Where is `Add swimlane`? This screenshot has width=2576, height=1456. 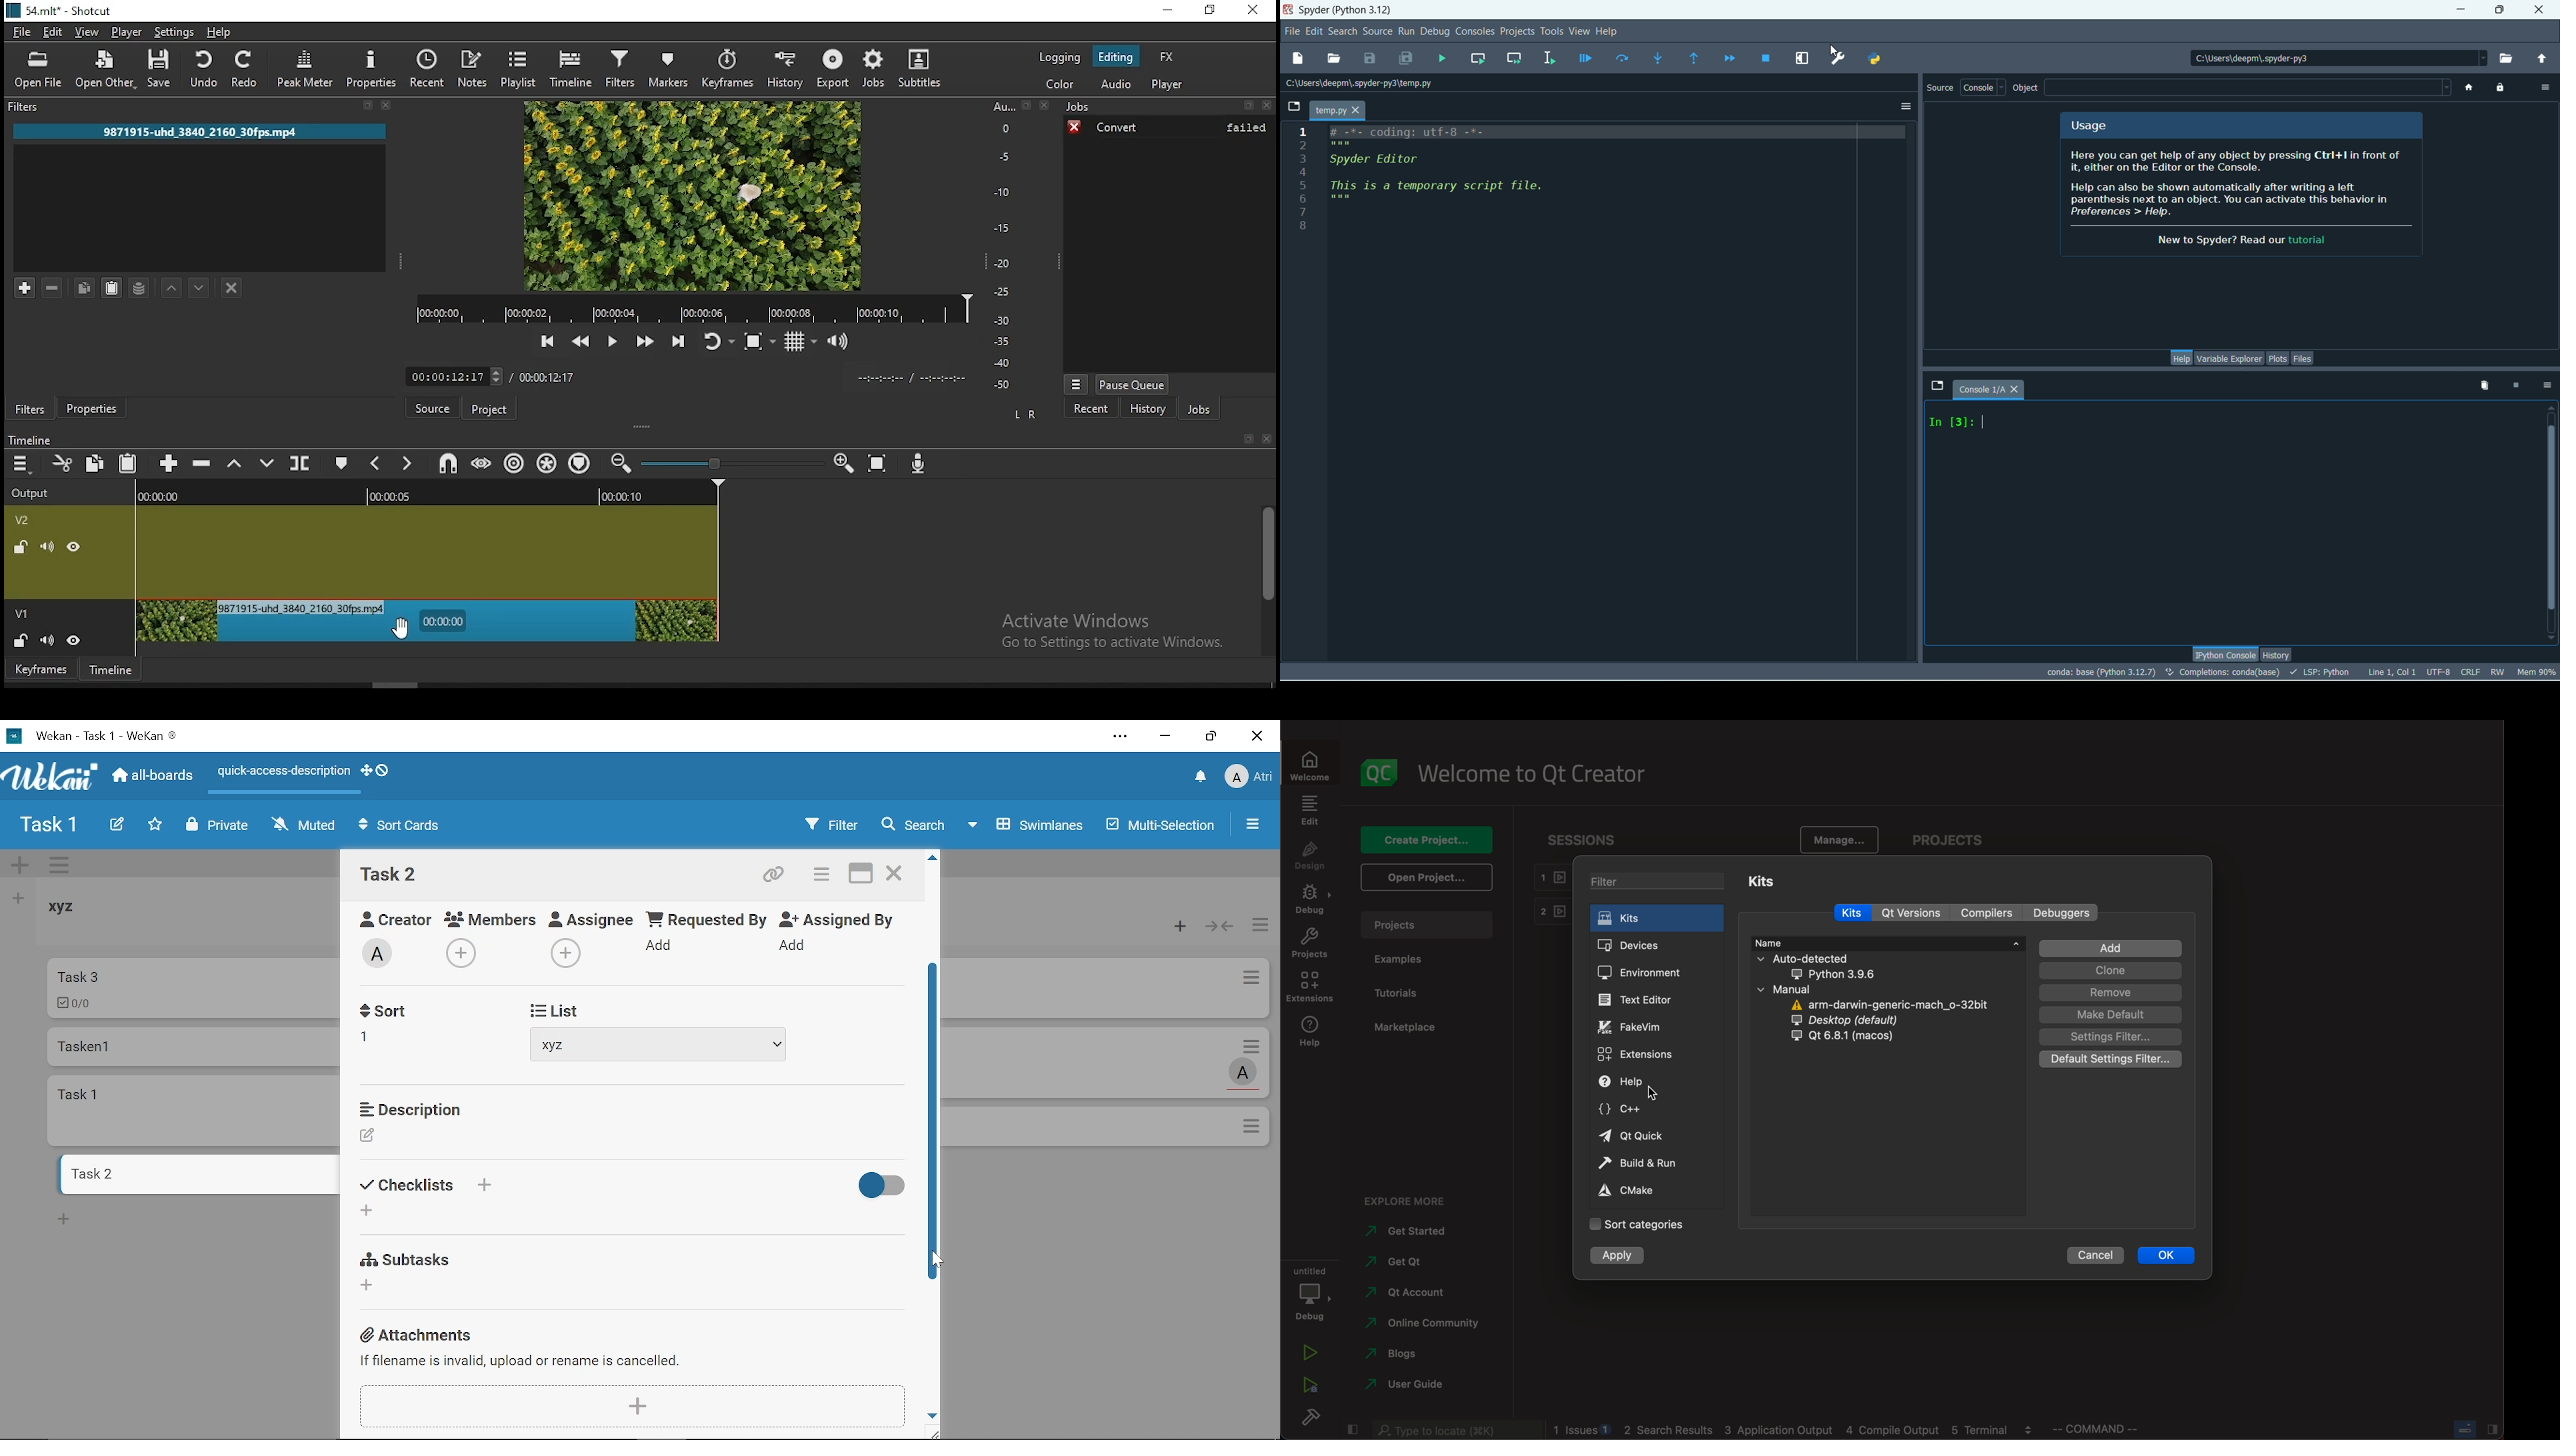
Add swimlane is located at coordinates (20, 867).